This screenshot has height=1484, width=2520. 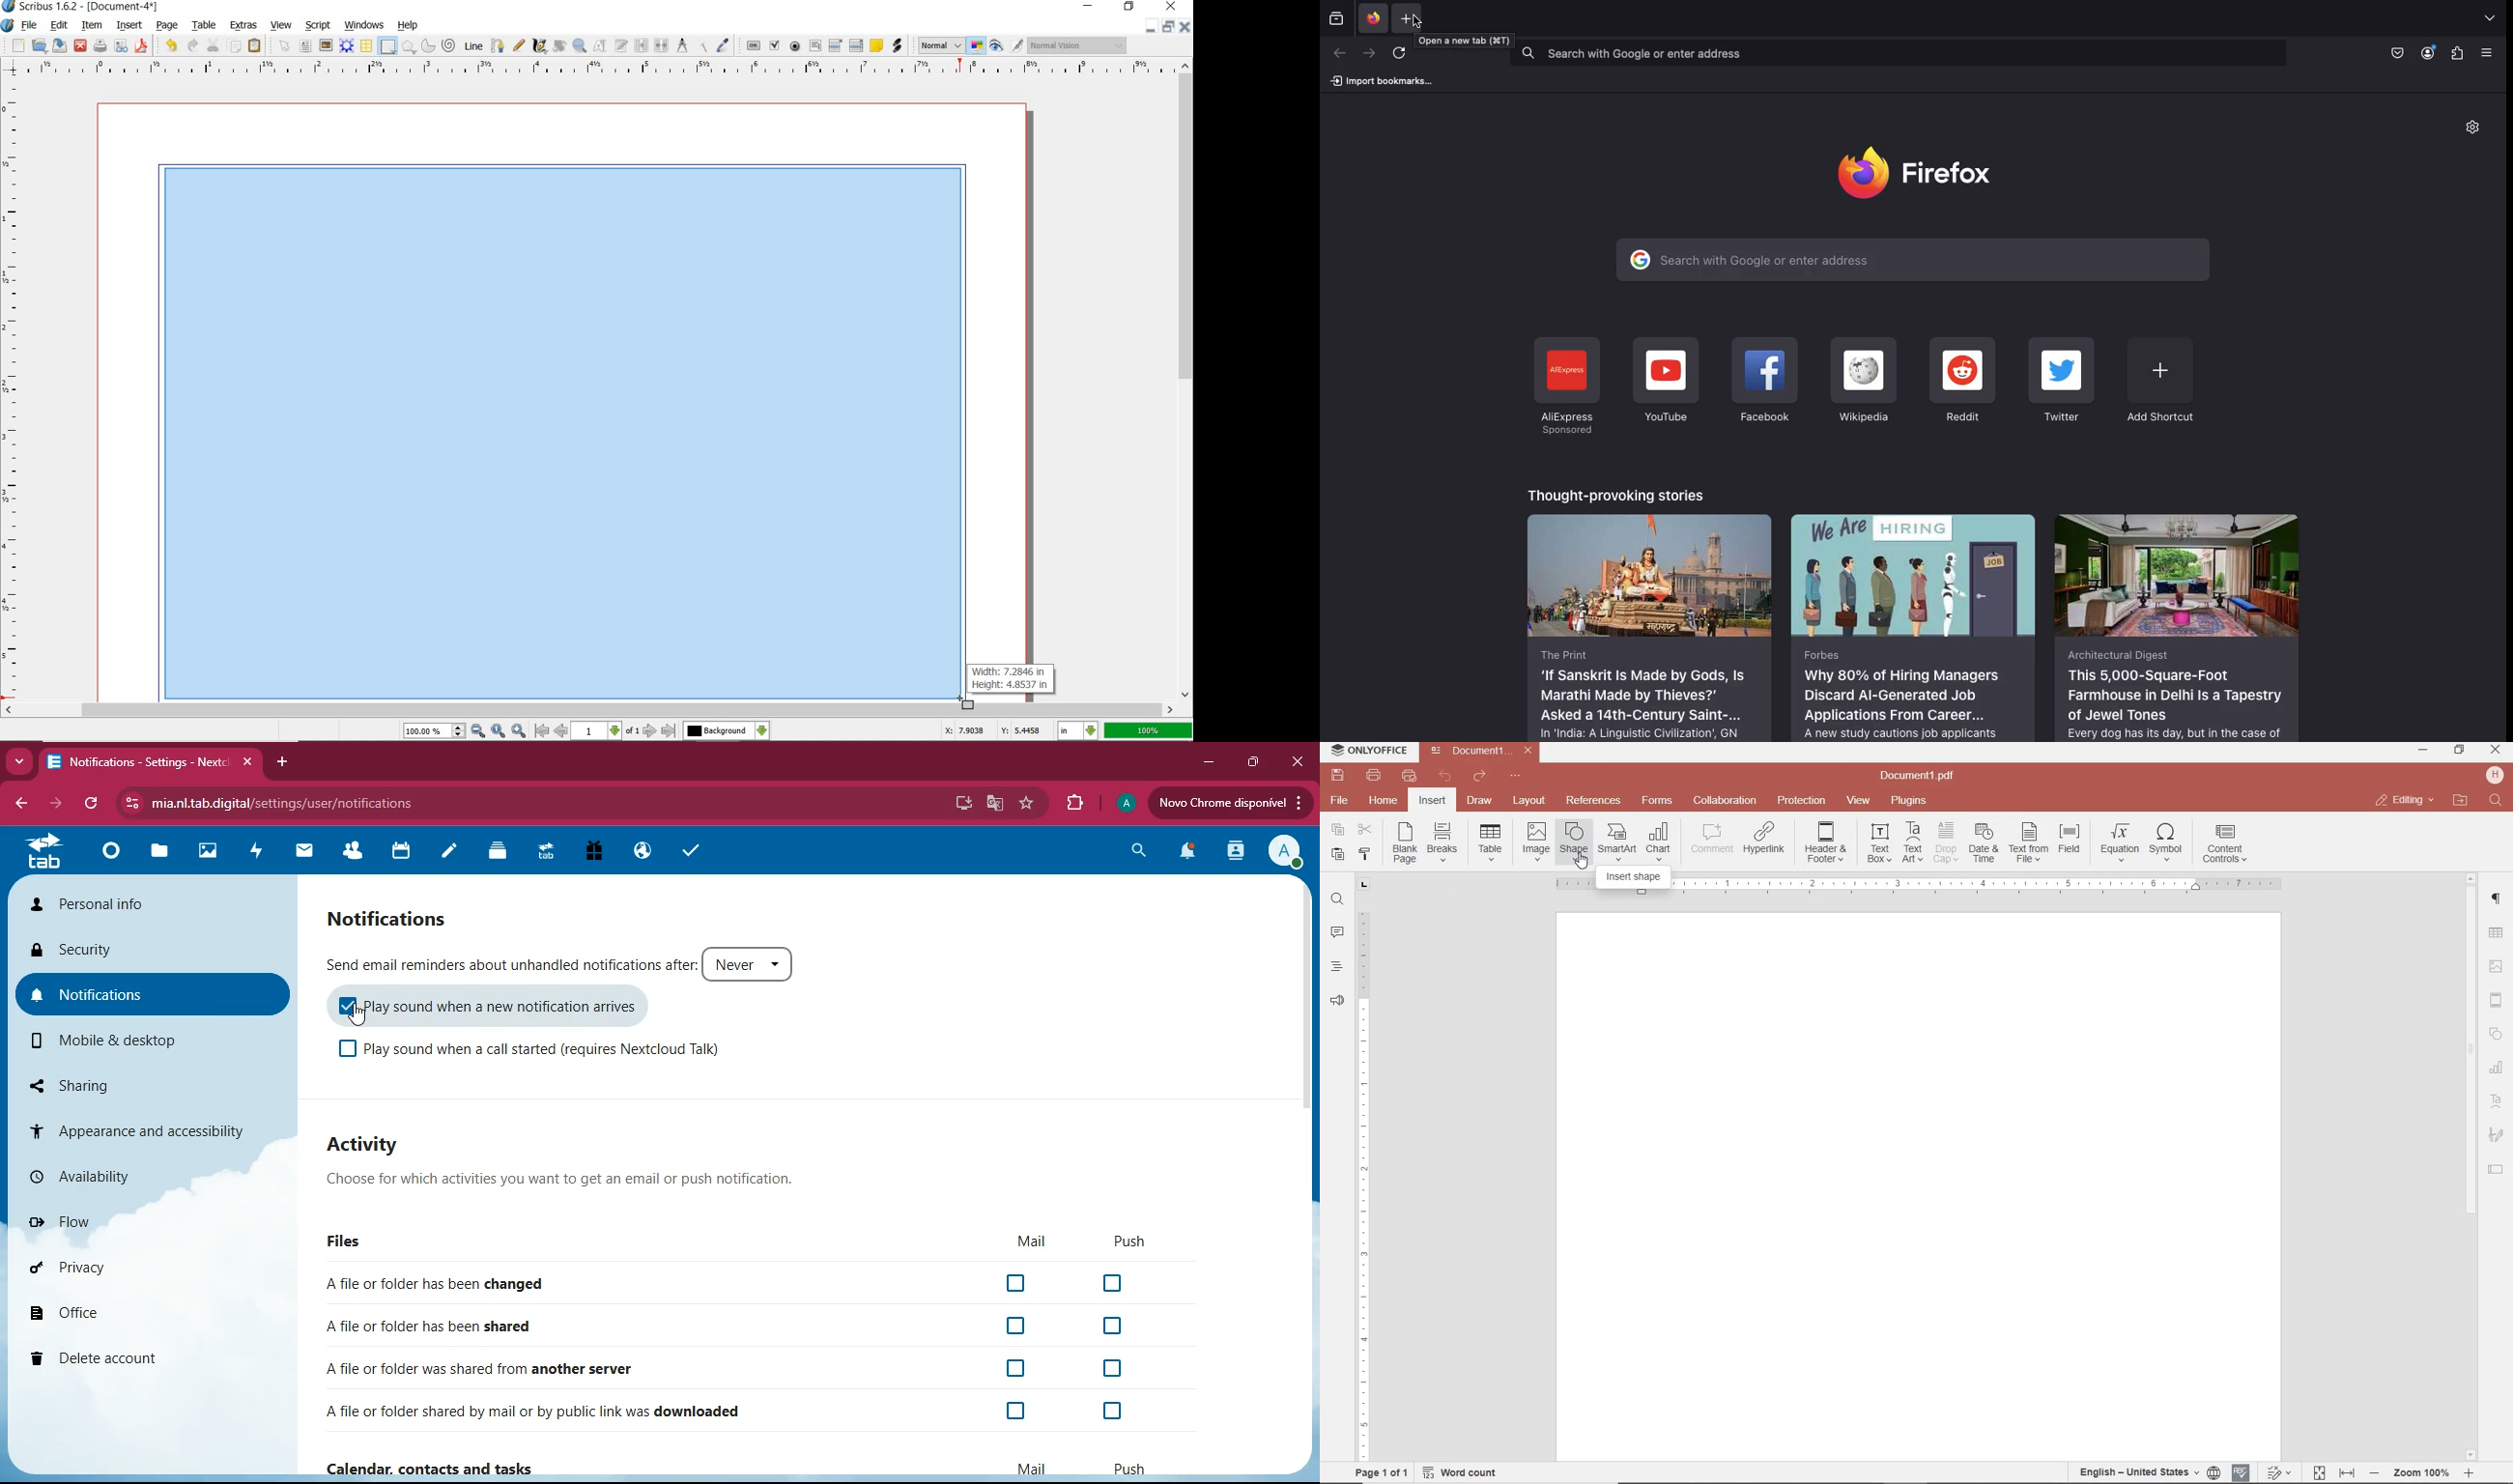 I want to click on redo, so click(x=194, y=45).